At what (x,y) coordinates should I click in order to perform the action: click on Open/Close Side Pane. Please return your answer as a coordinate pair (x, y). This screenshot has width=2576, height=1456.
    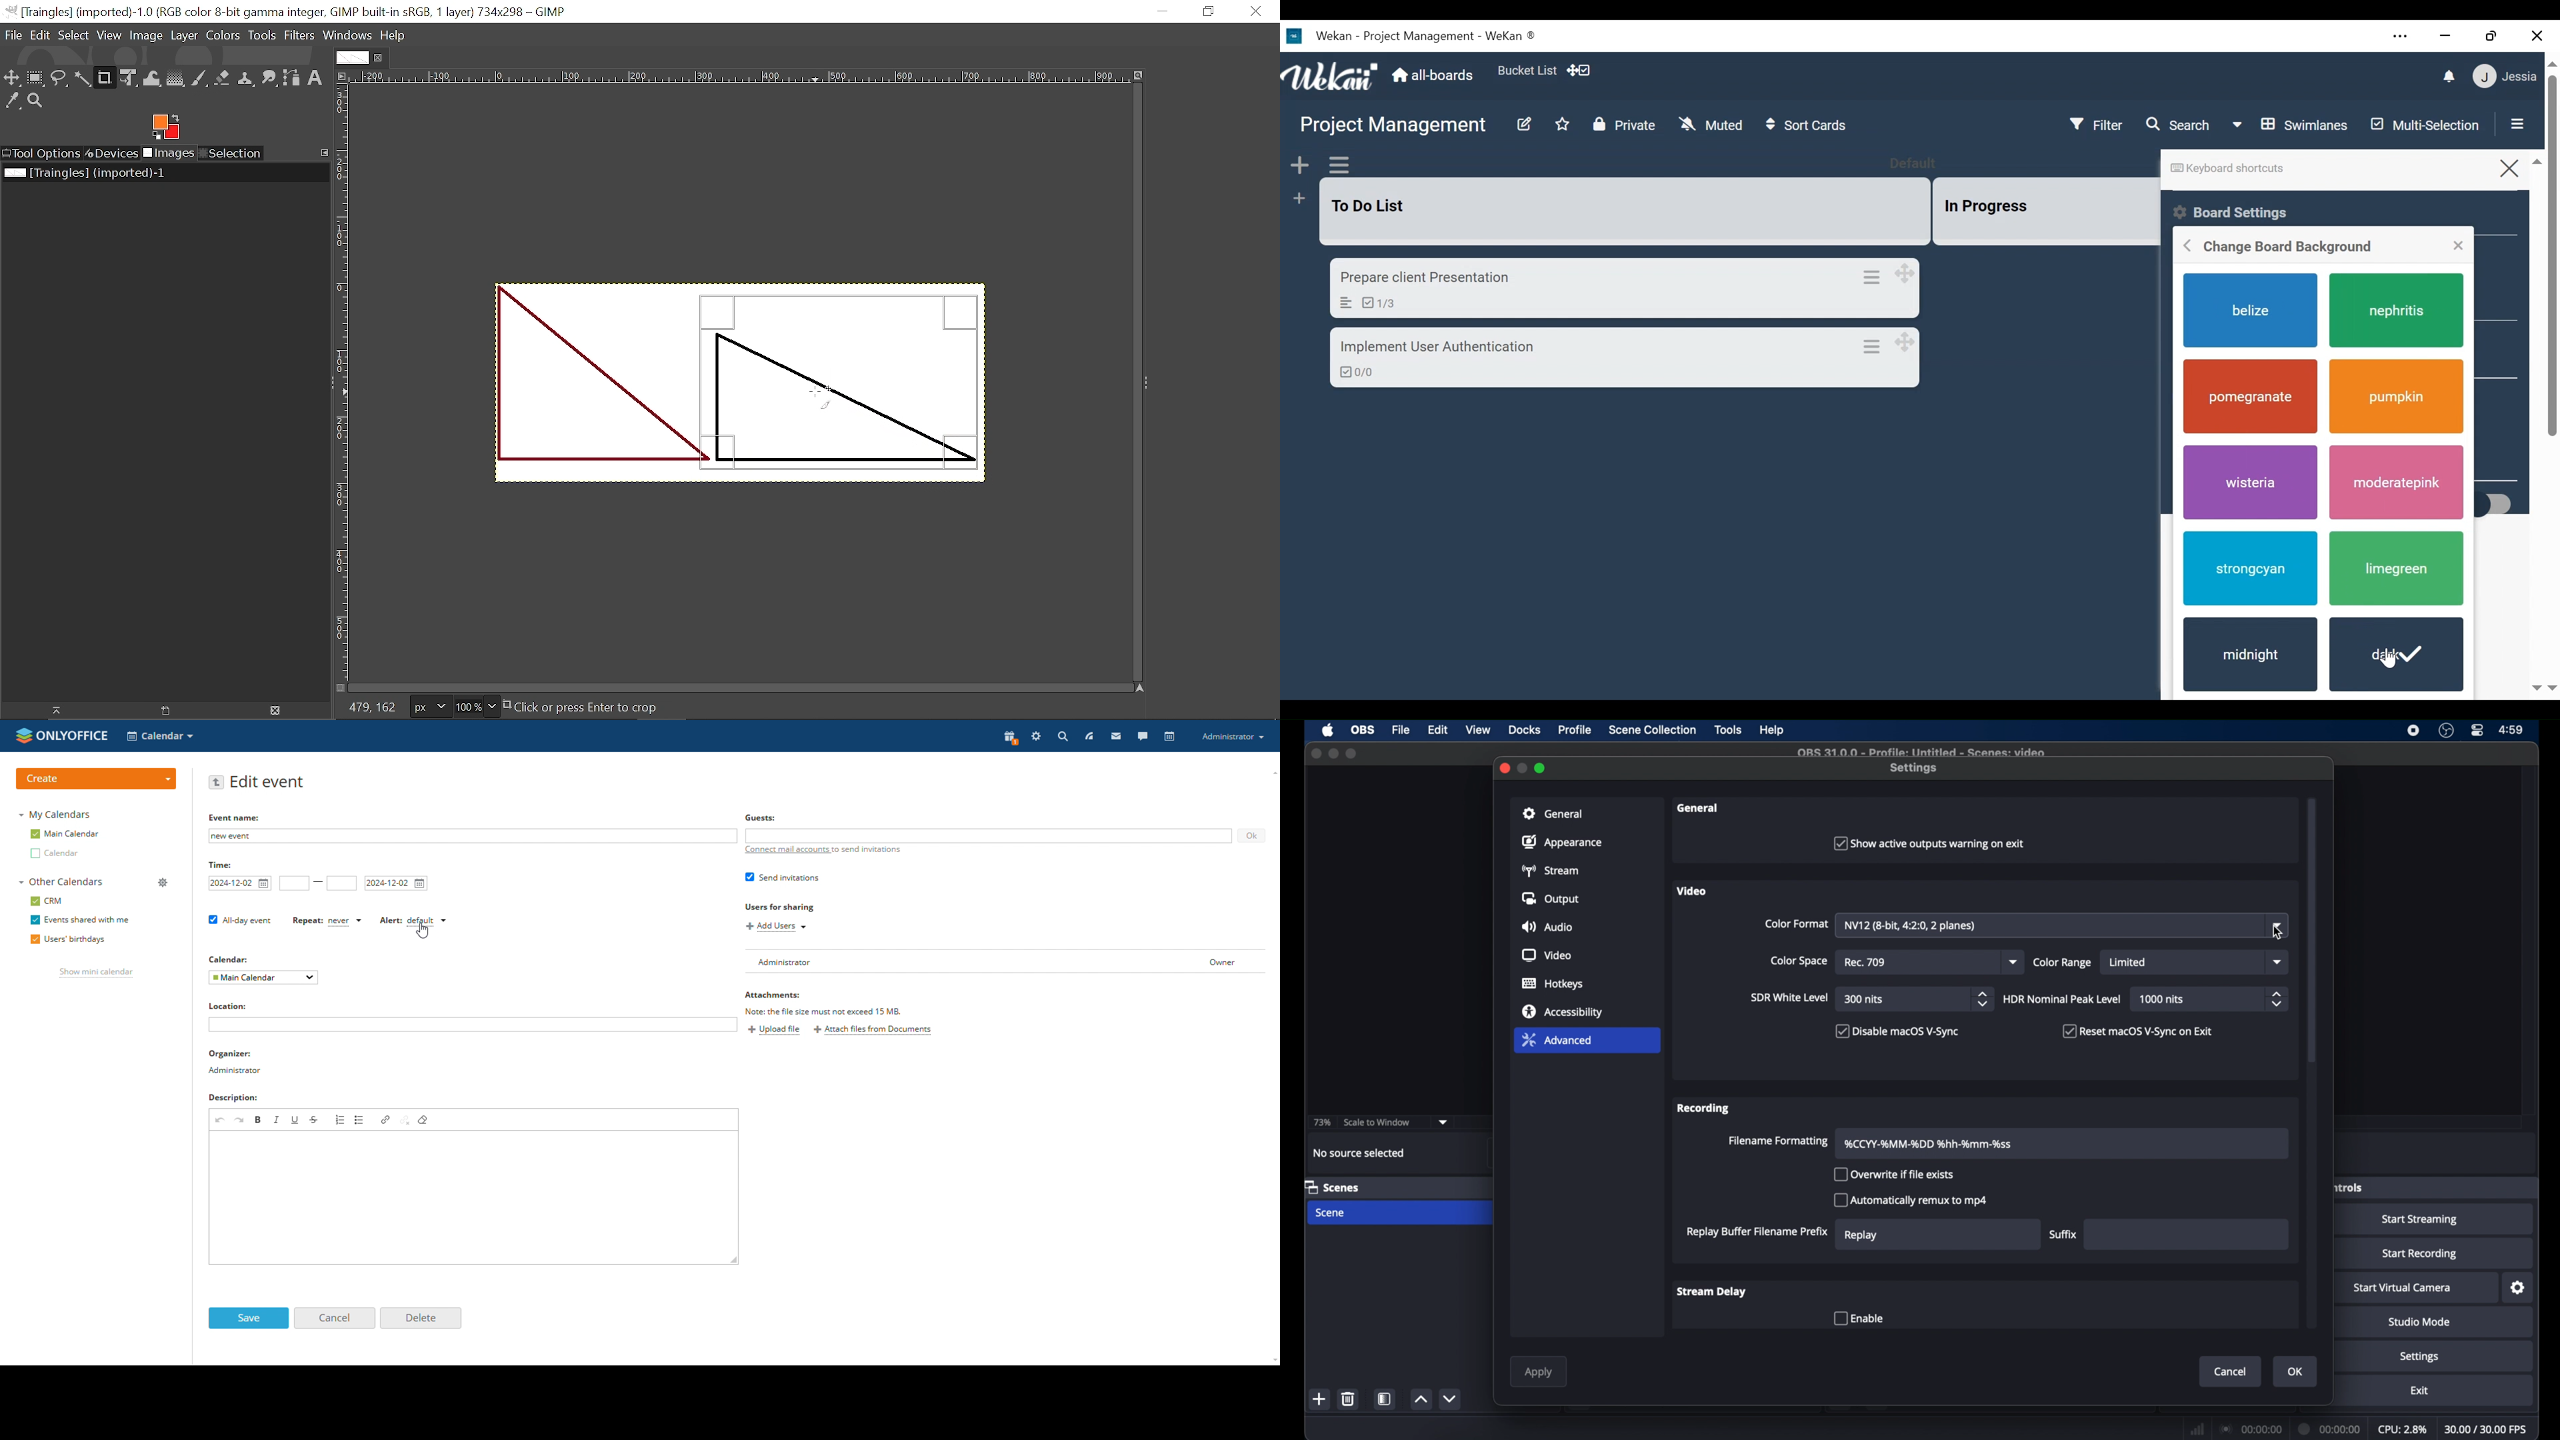
    Looking at the image, I should click on (2523, 125).